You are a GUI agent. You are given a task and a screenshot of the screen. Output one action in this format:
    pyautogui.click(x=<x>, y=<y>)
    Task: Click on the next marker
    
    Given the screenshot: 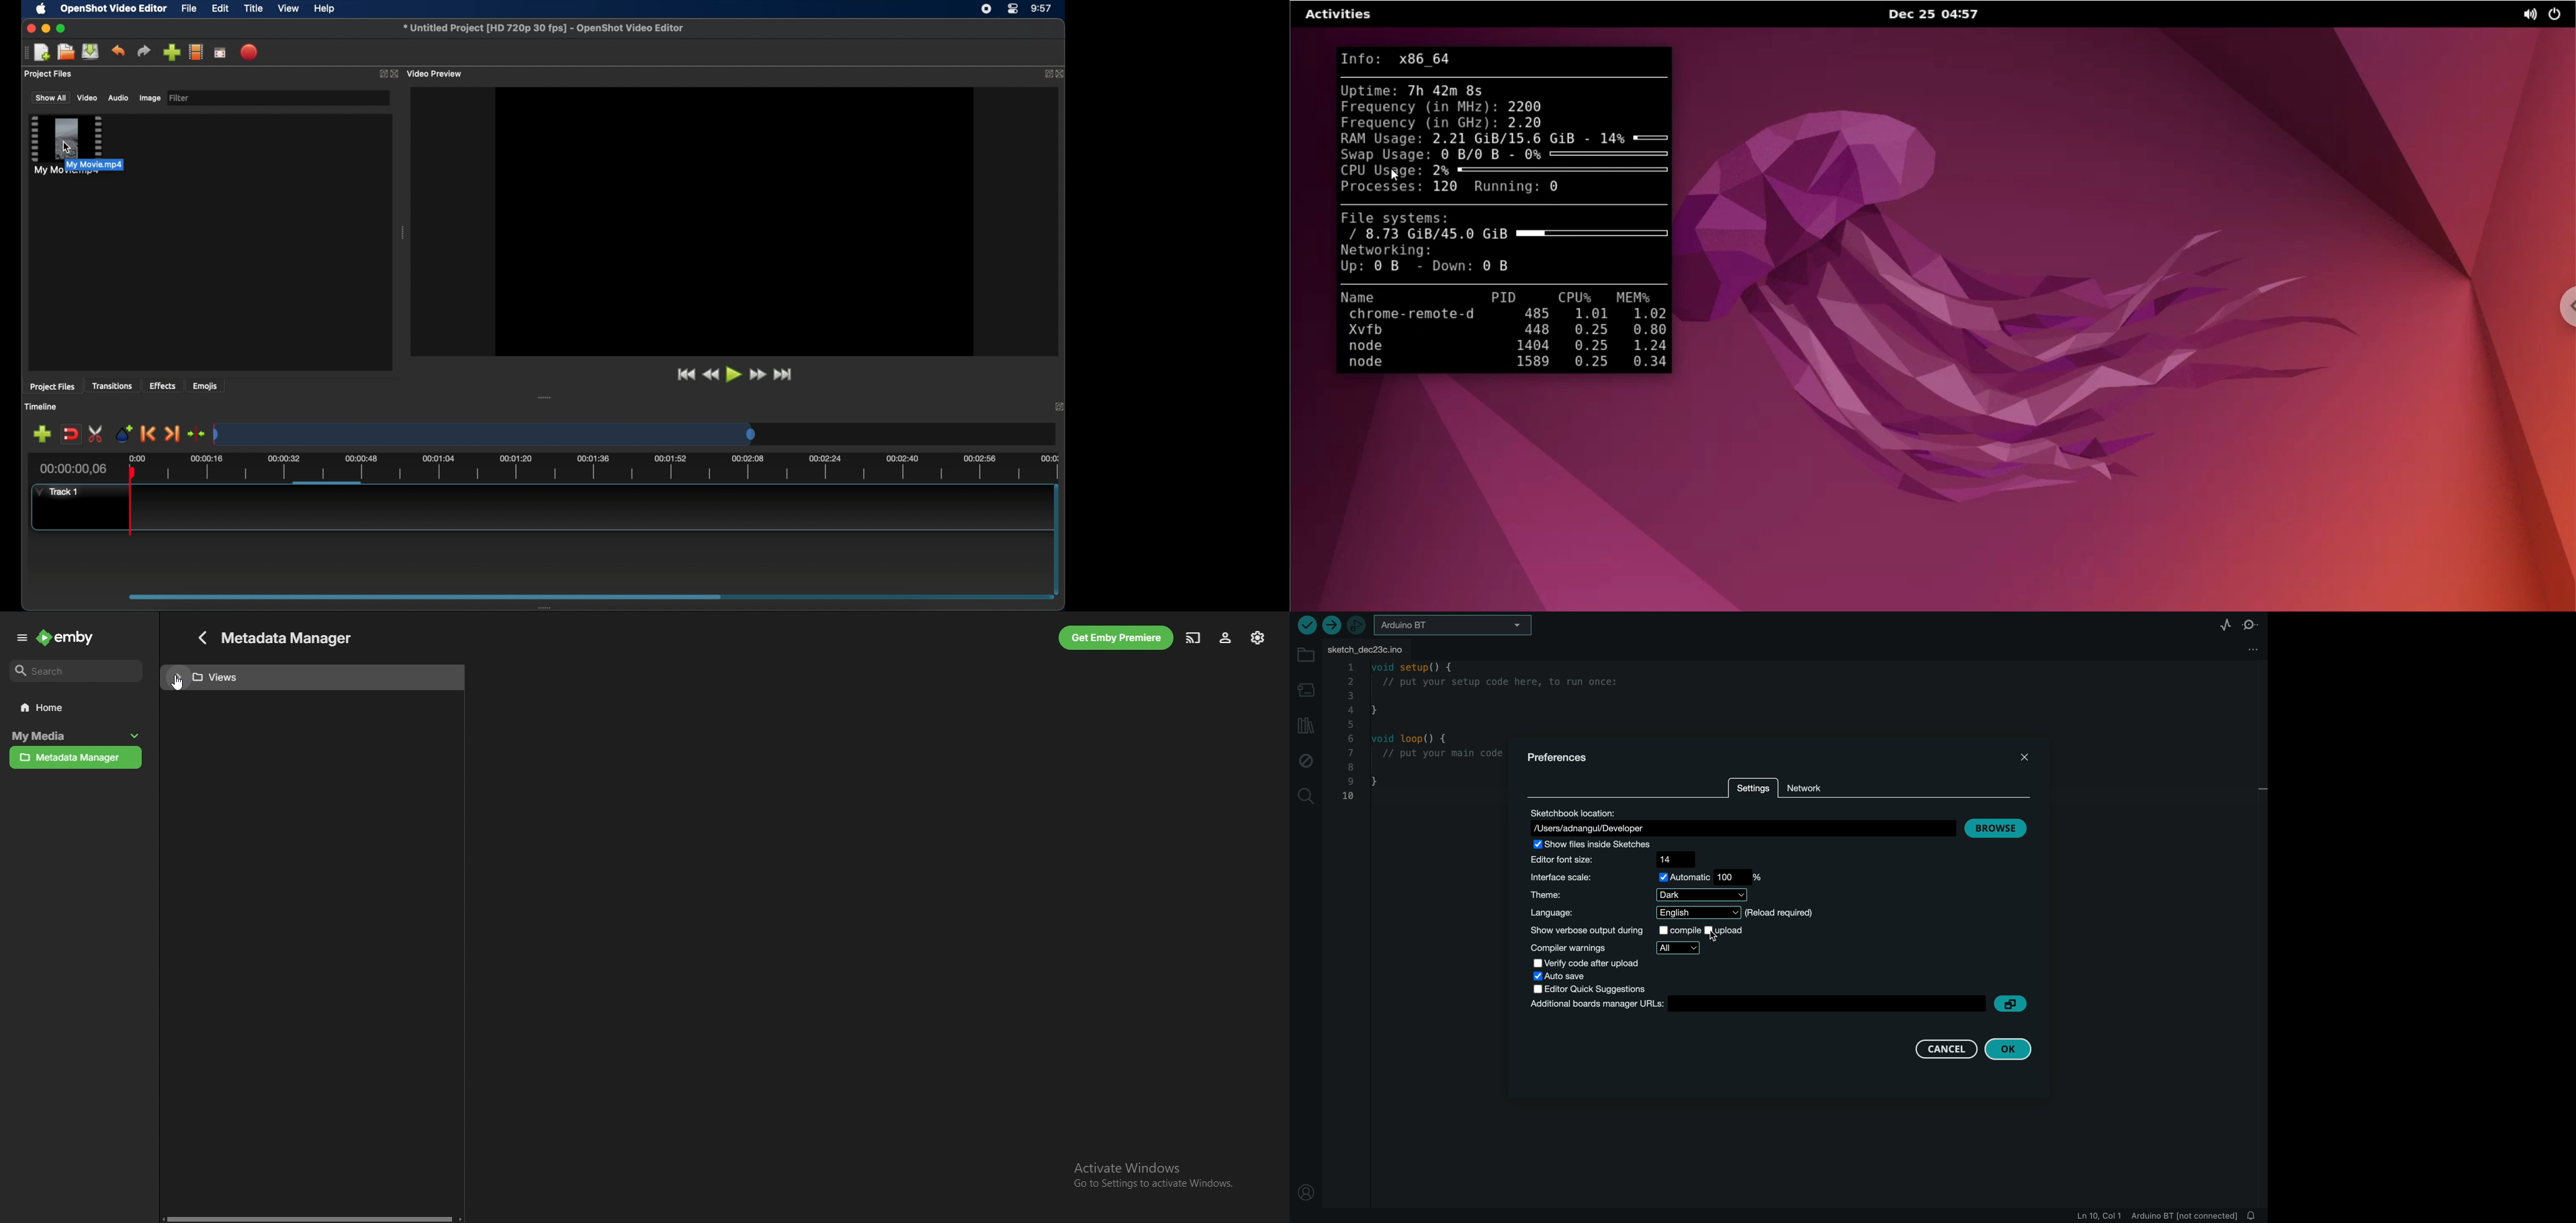 What is the action you would take?
    pyautogui.click(x=172, y=435)
    